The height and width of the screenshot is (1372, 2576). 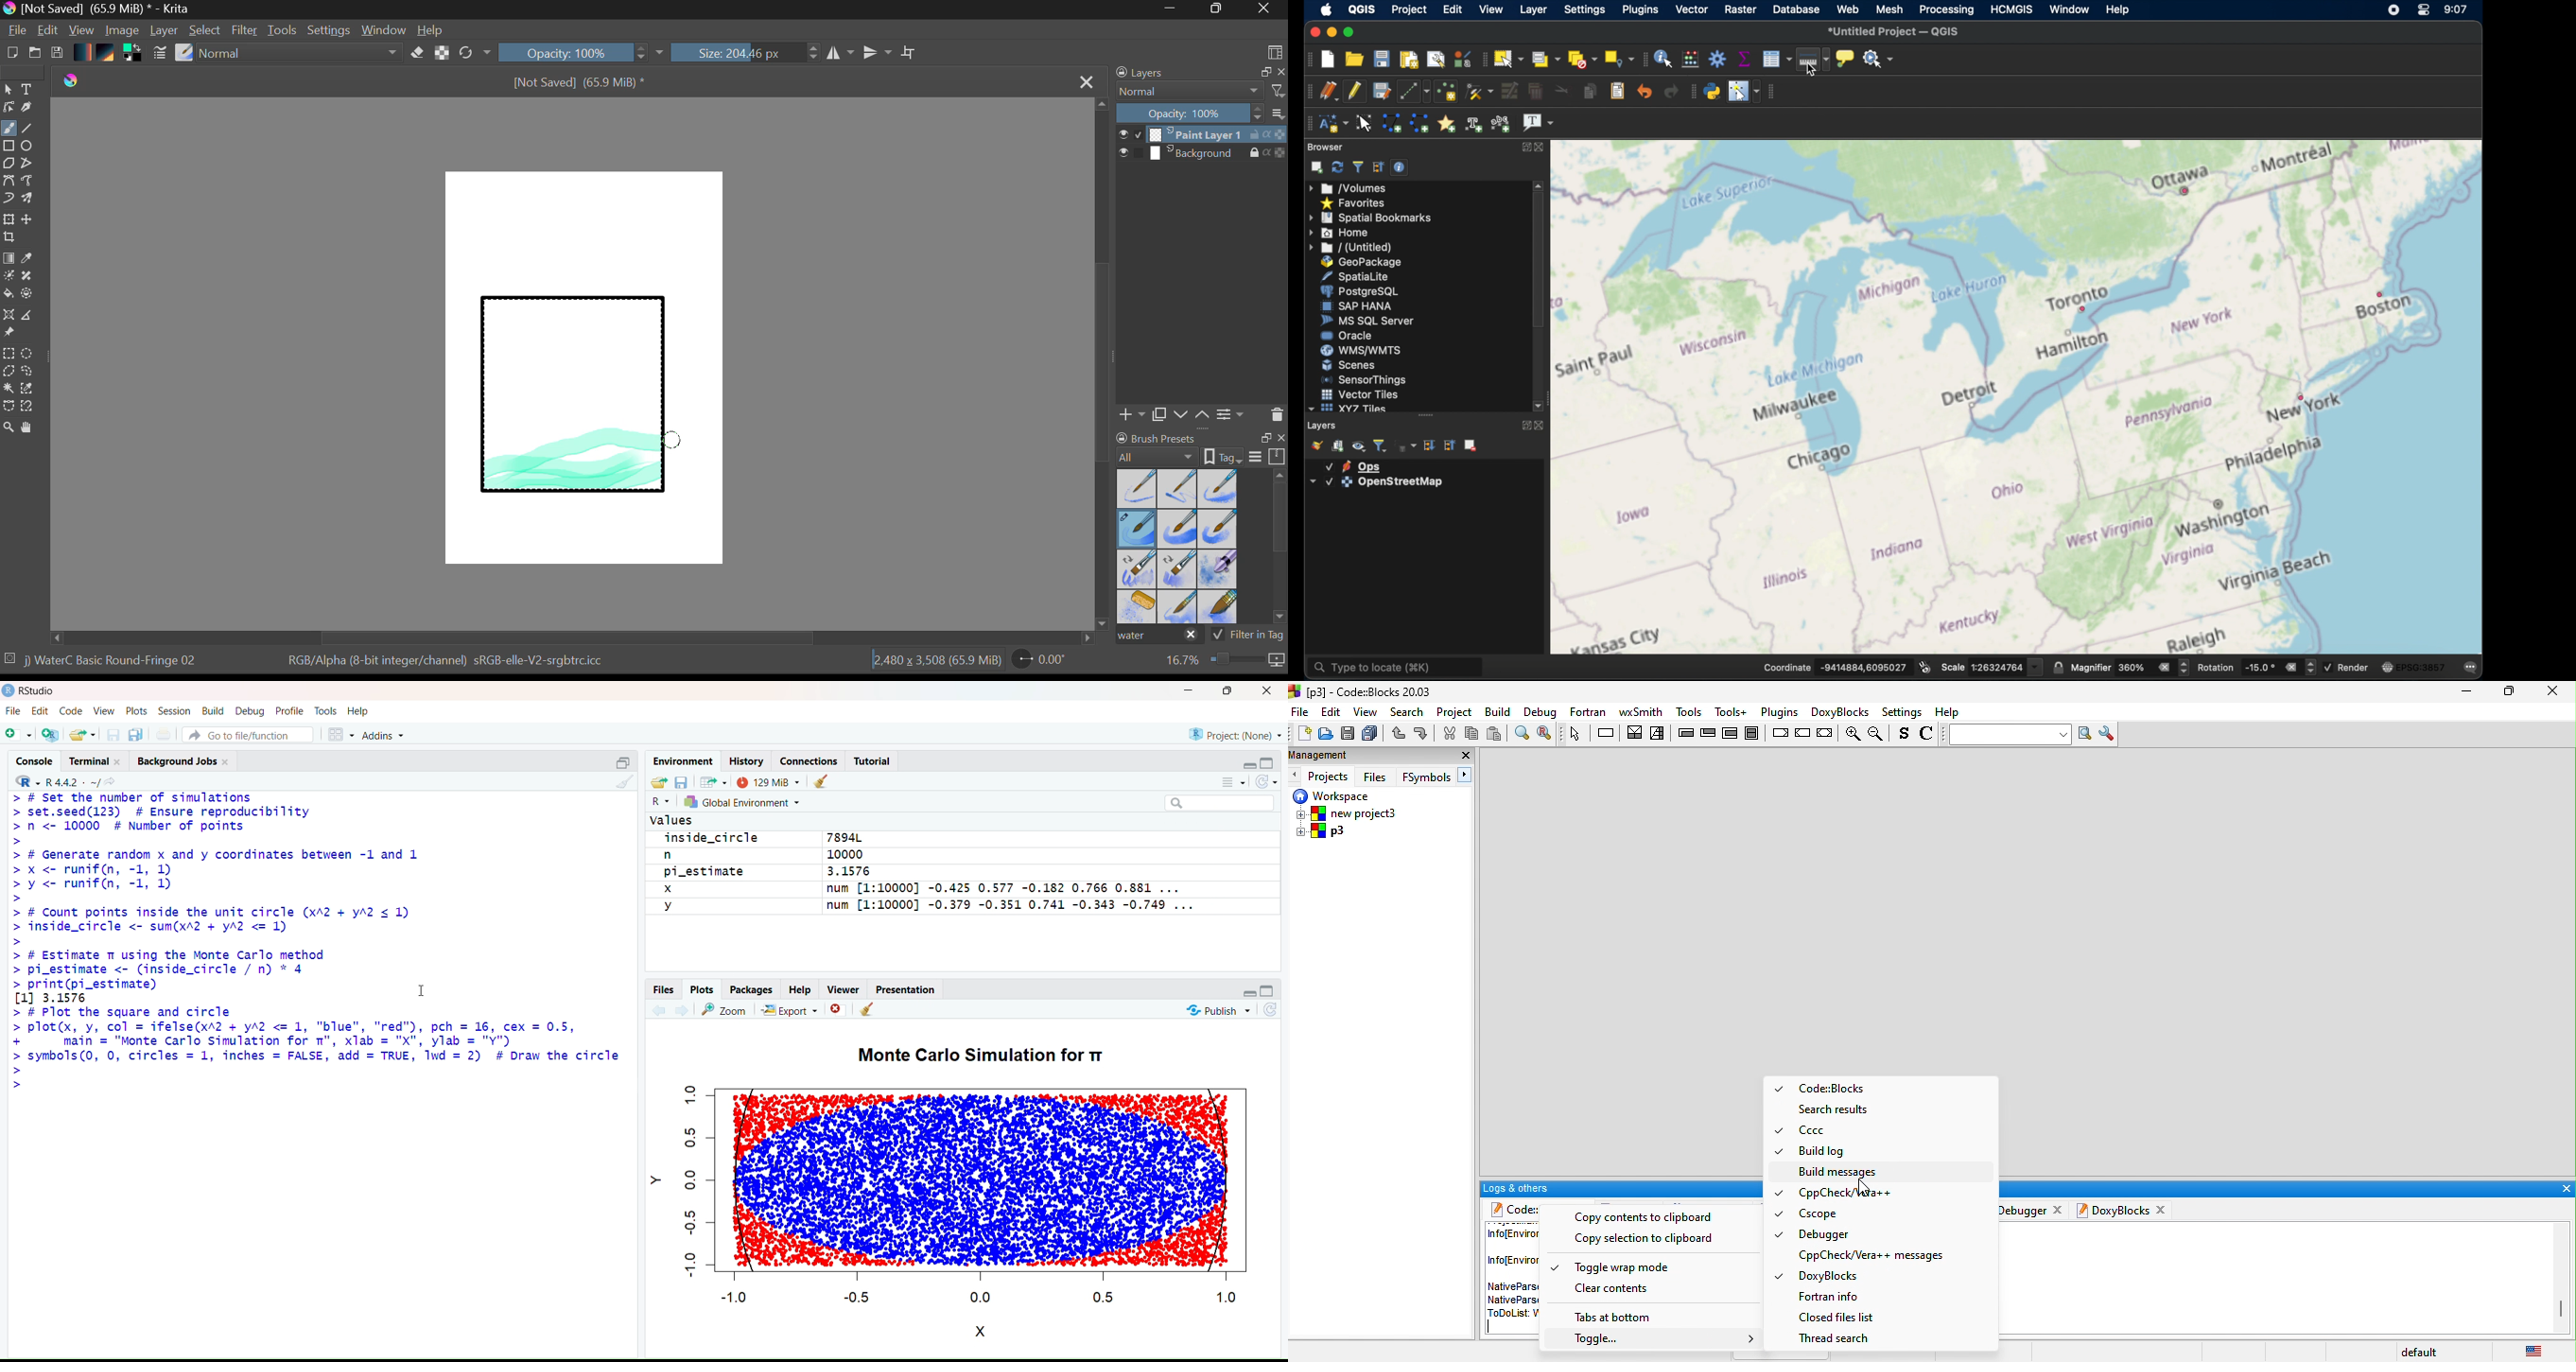 I want to click on Console, so click(x=35, y=761).